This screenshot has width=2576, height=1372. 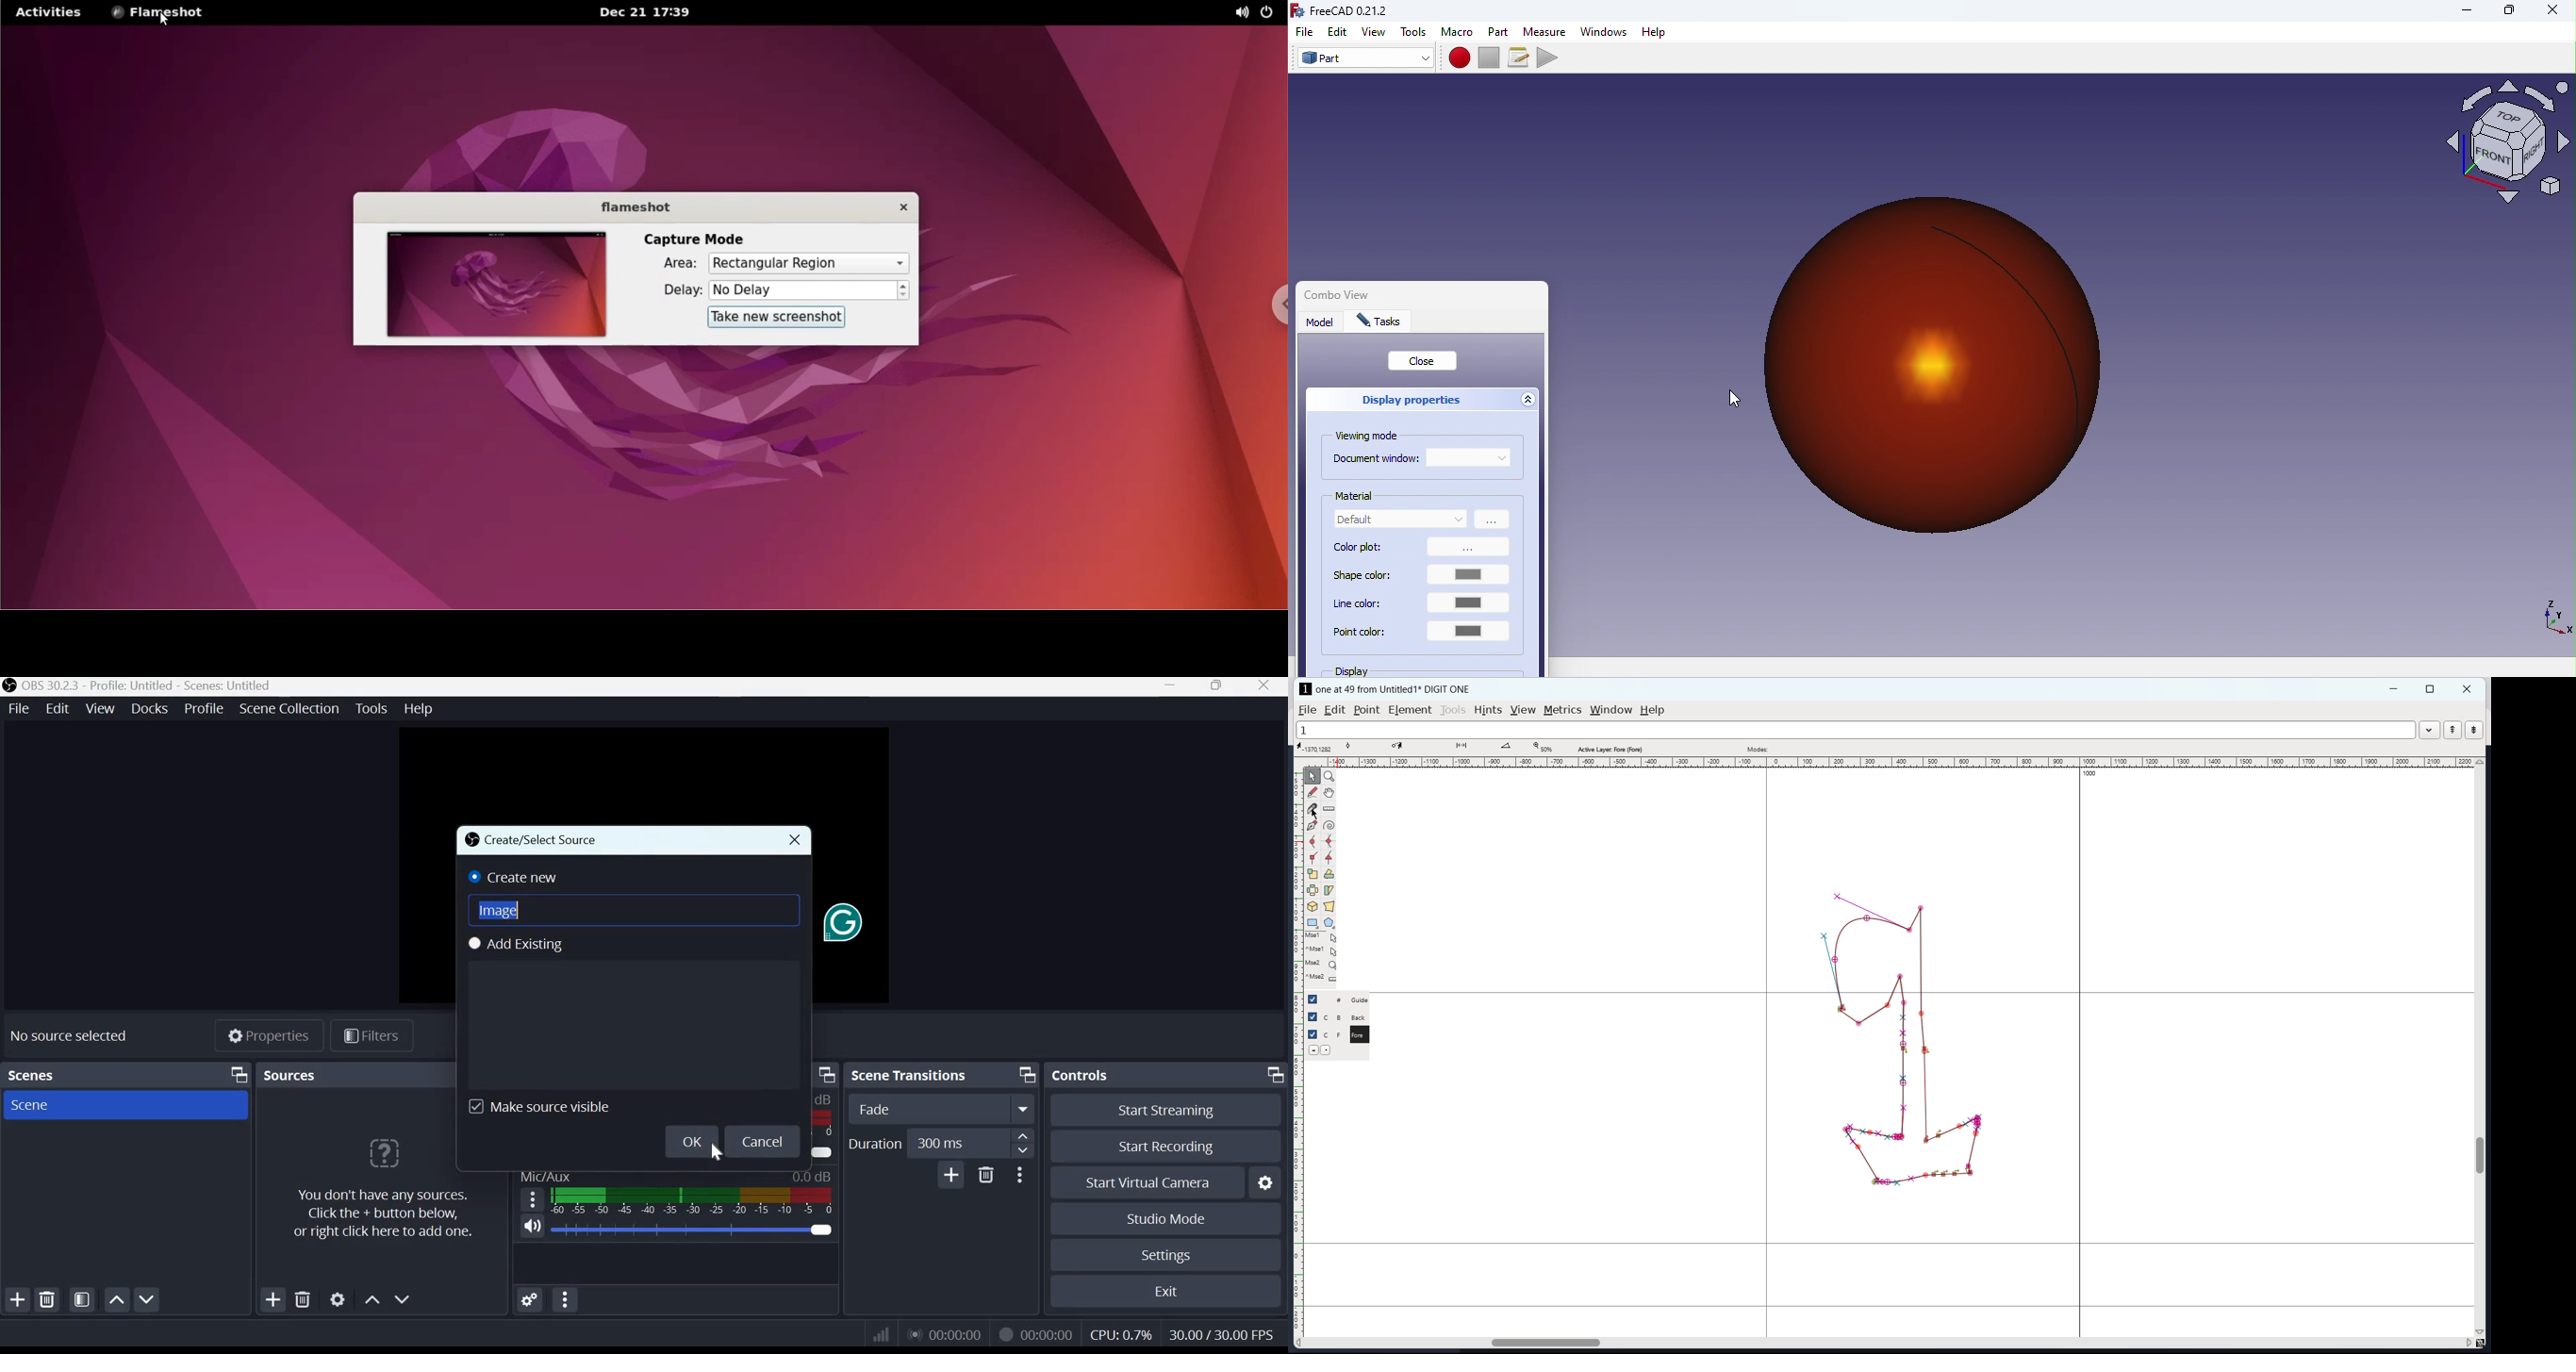 I want to click on Shape color, so click(x=1425, y=576).